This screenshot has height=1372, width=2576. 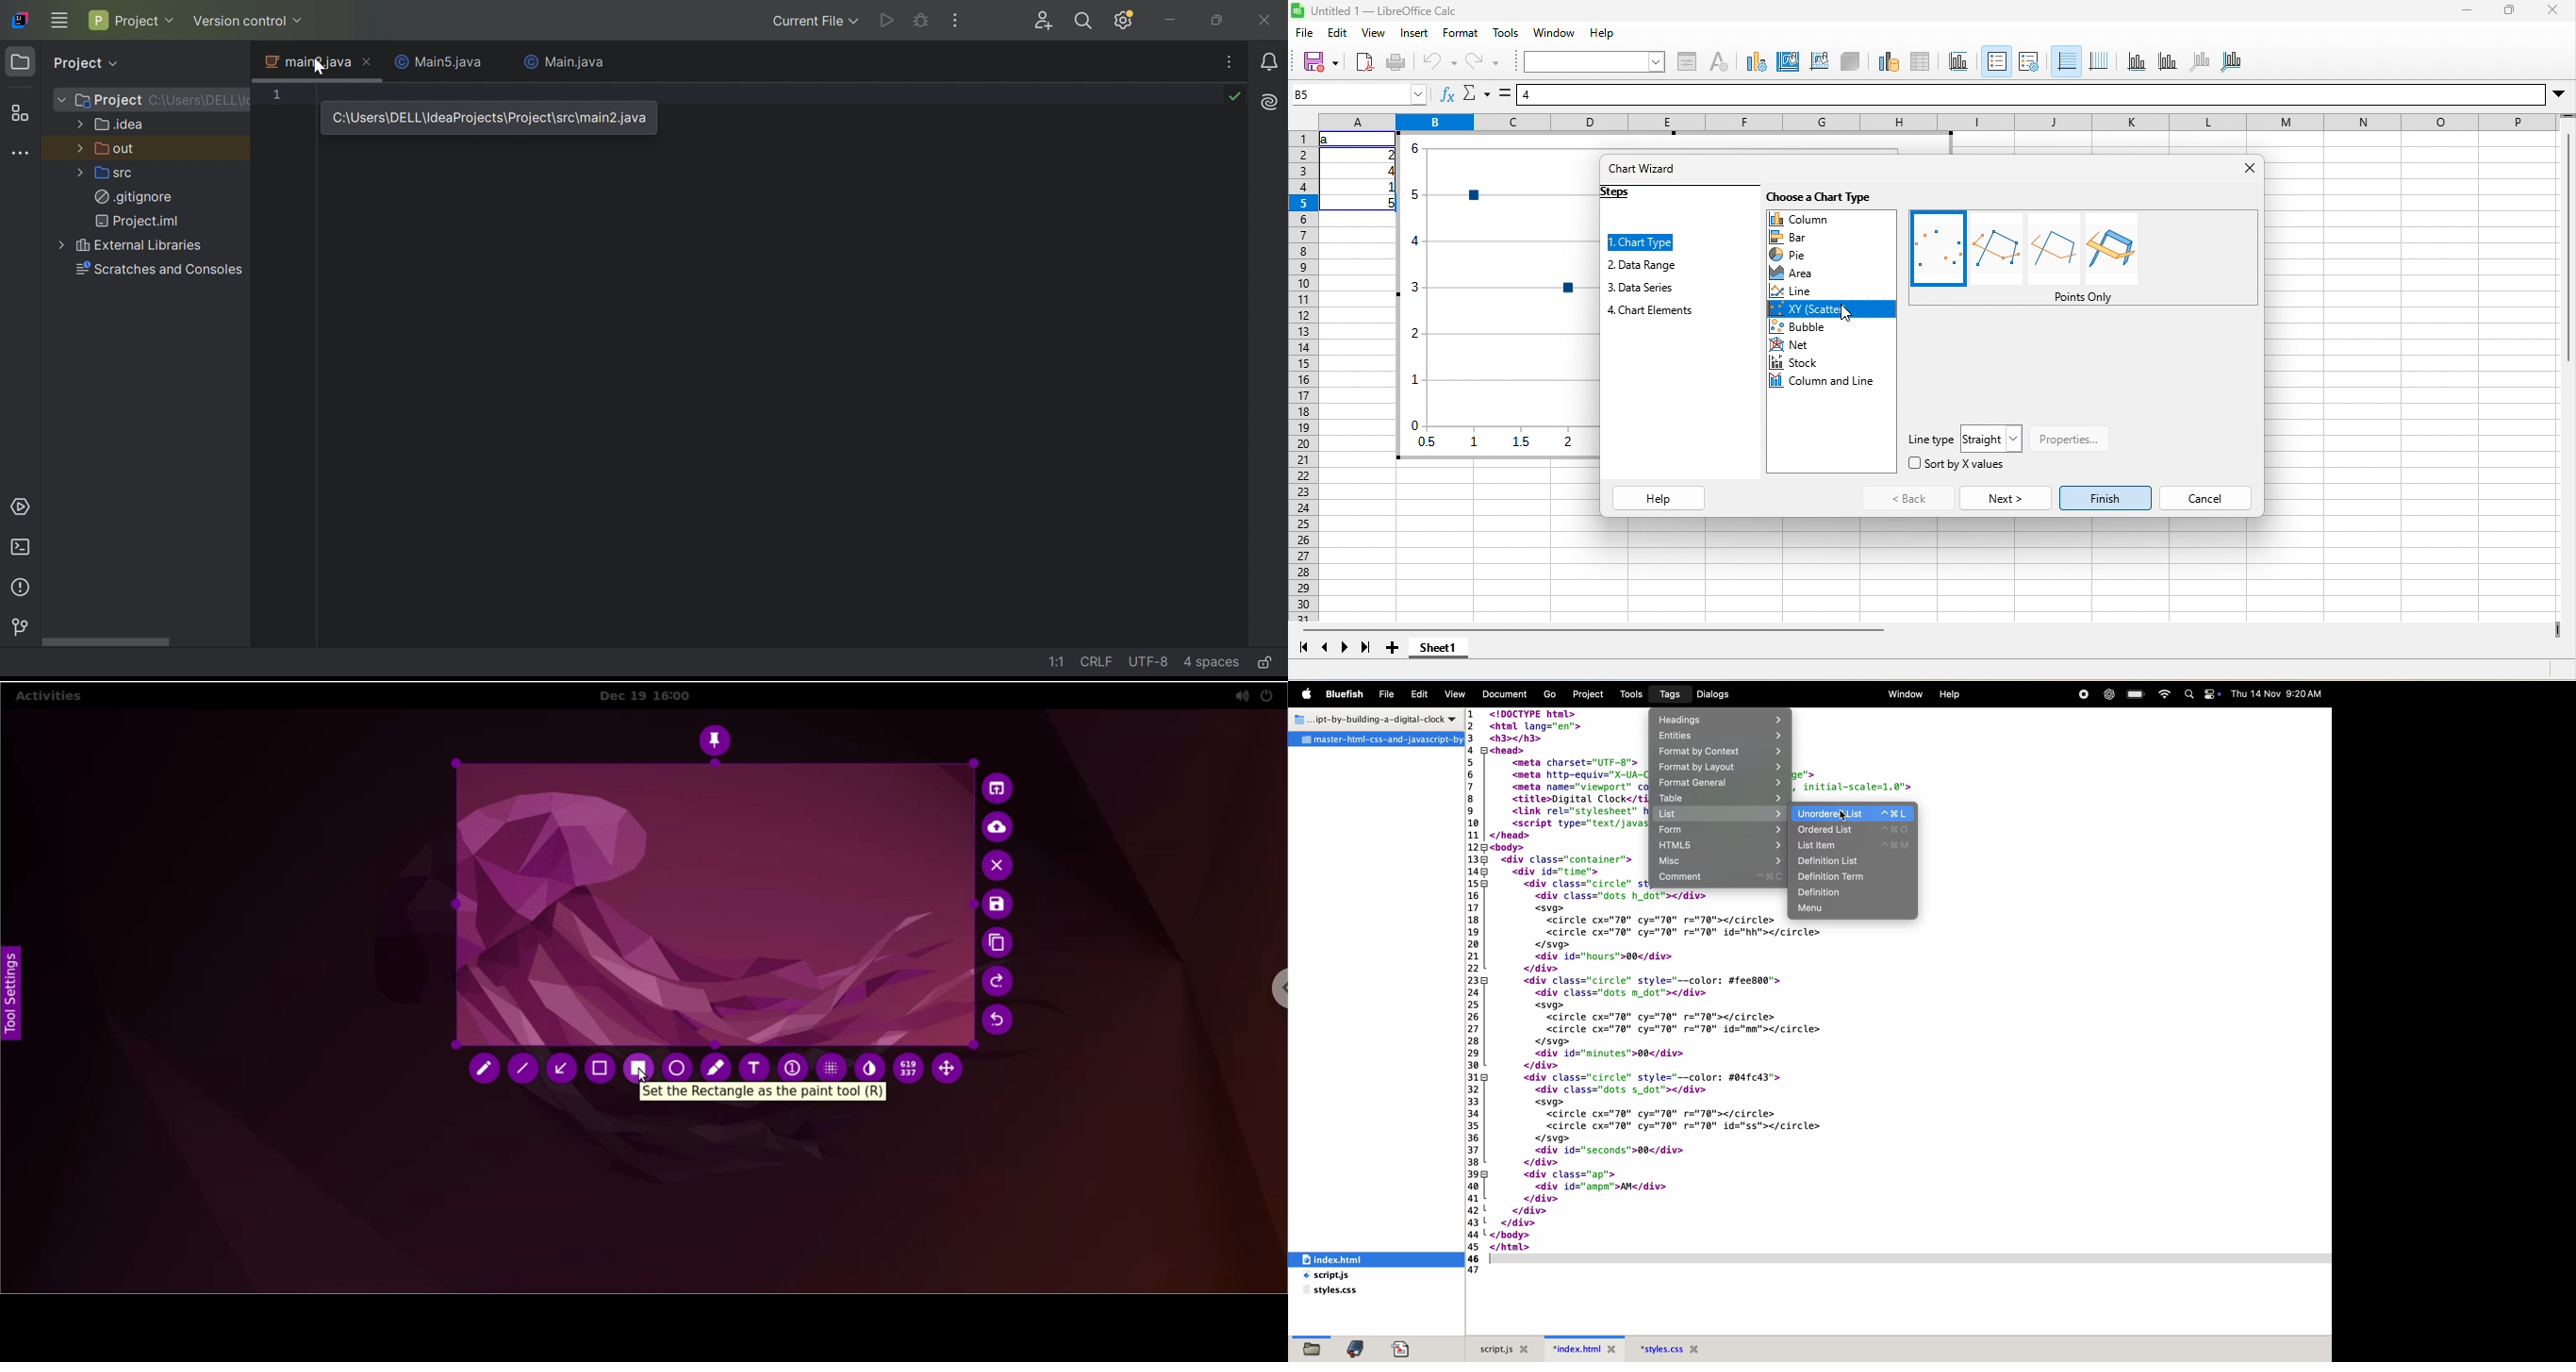 What do you see at coordinates (1832, 362) in the screenshot?
I see `stock` at bounding box center [1832, 362].